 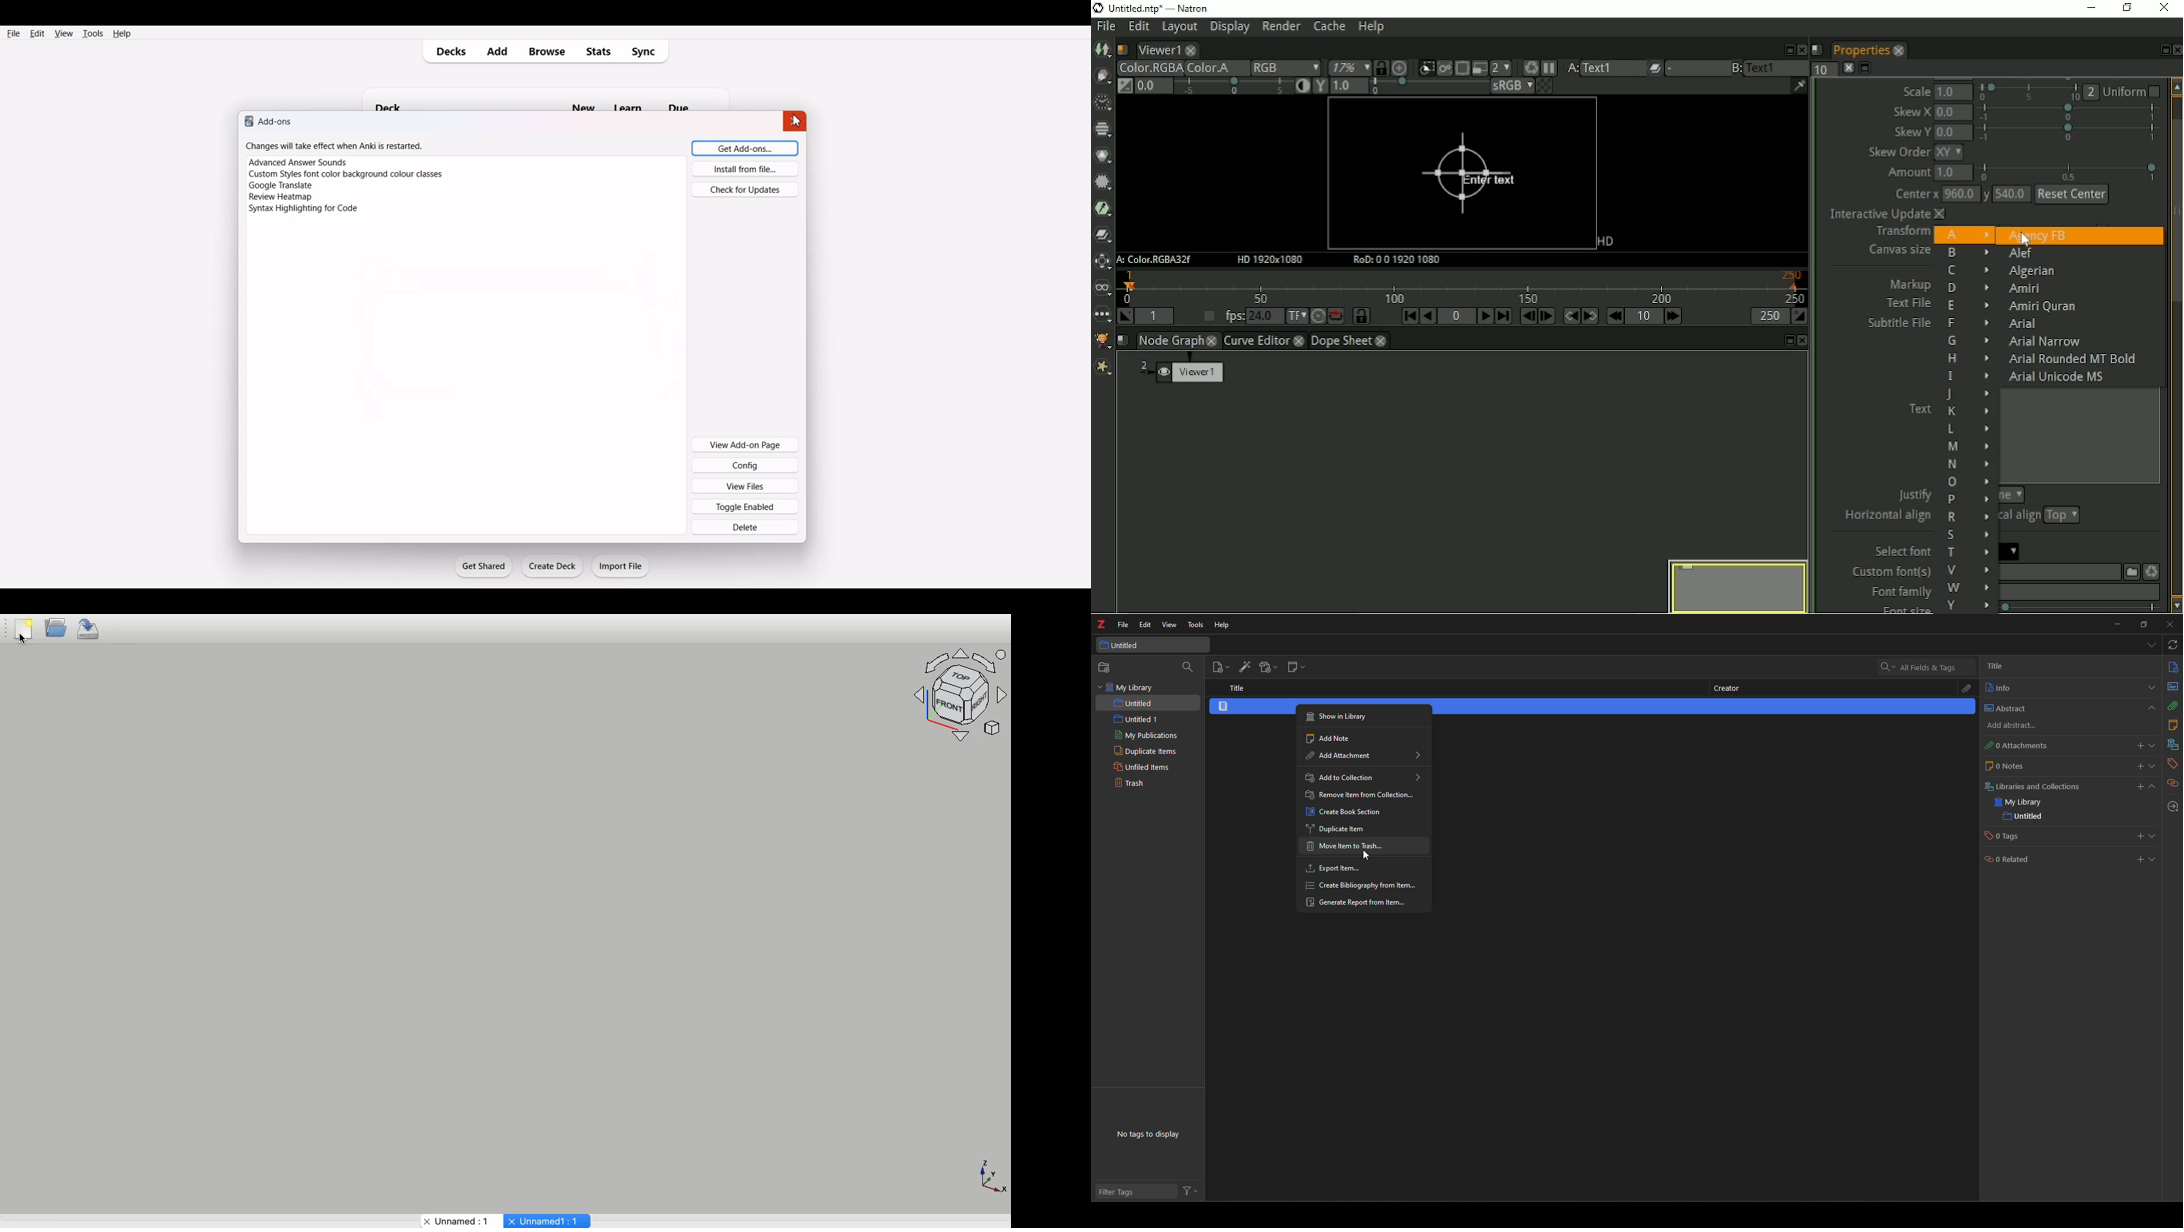 What do you see at coordinates (2139, 765) in the screenshot?
I see `add` at bounding box center [2139, 765].